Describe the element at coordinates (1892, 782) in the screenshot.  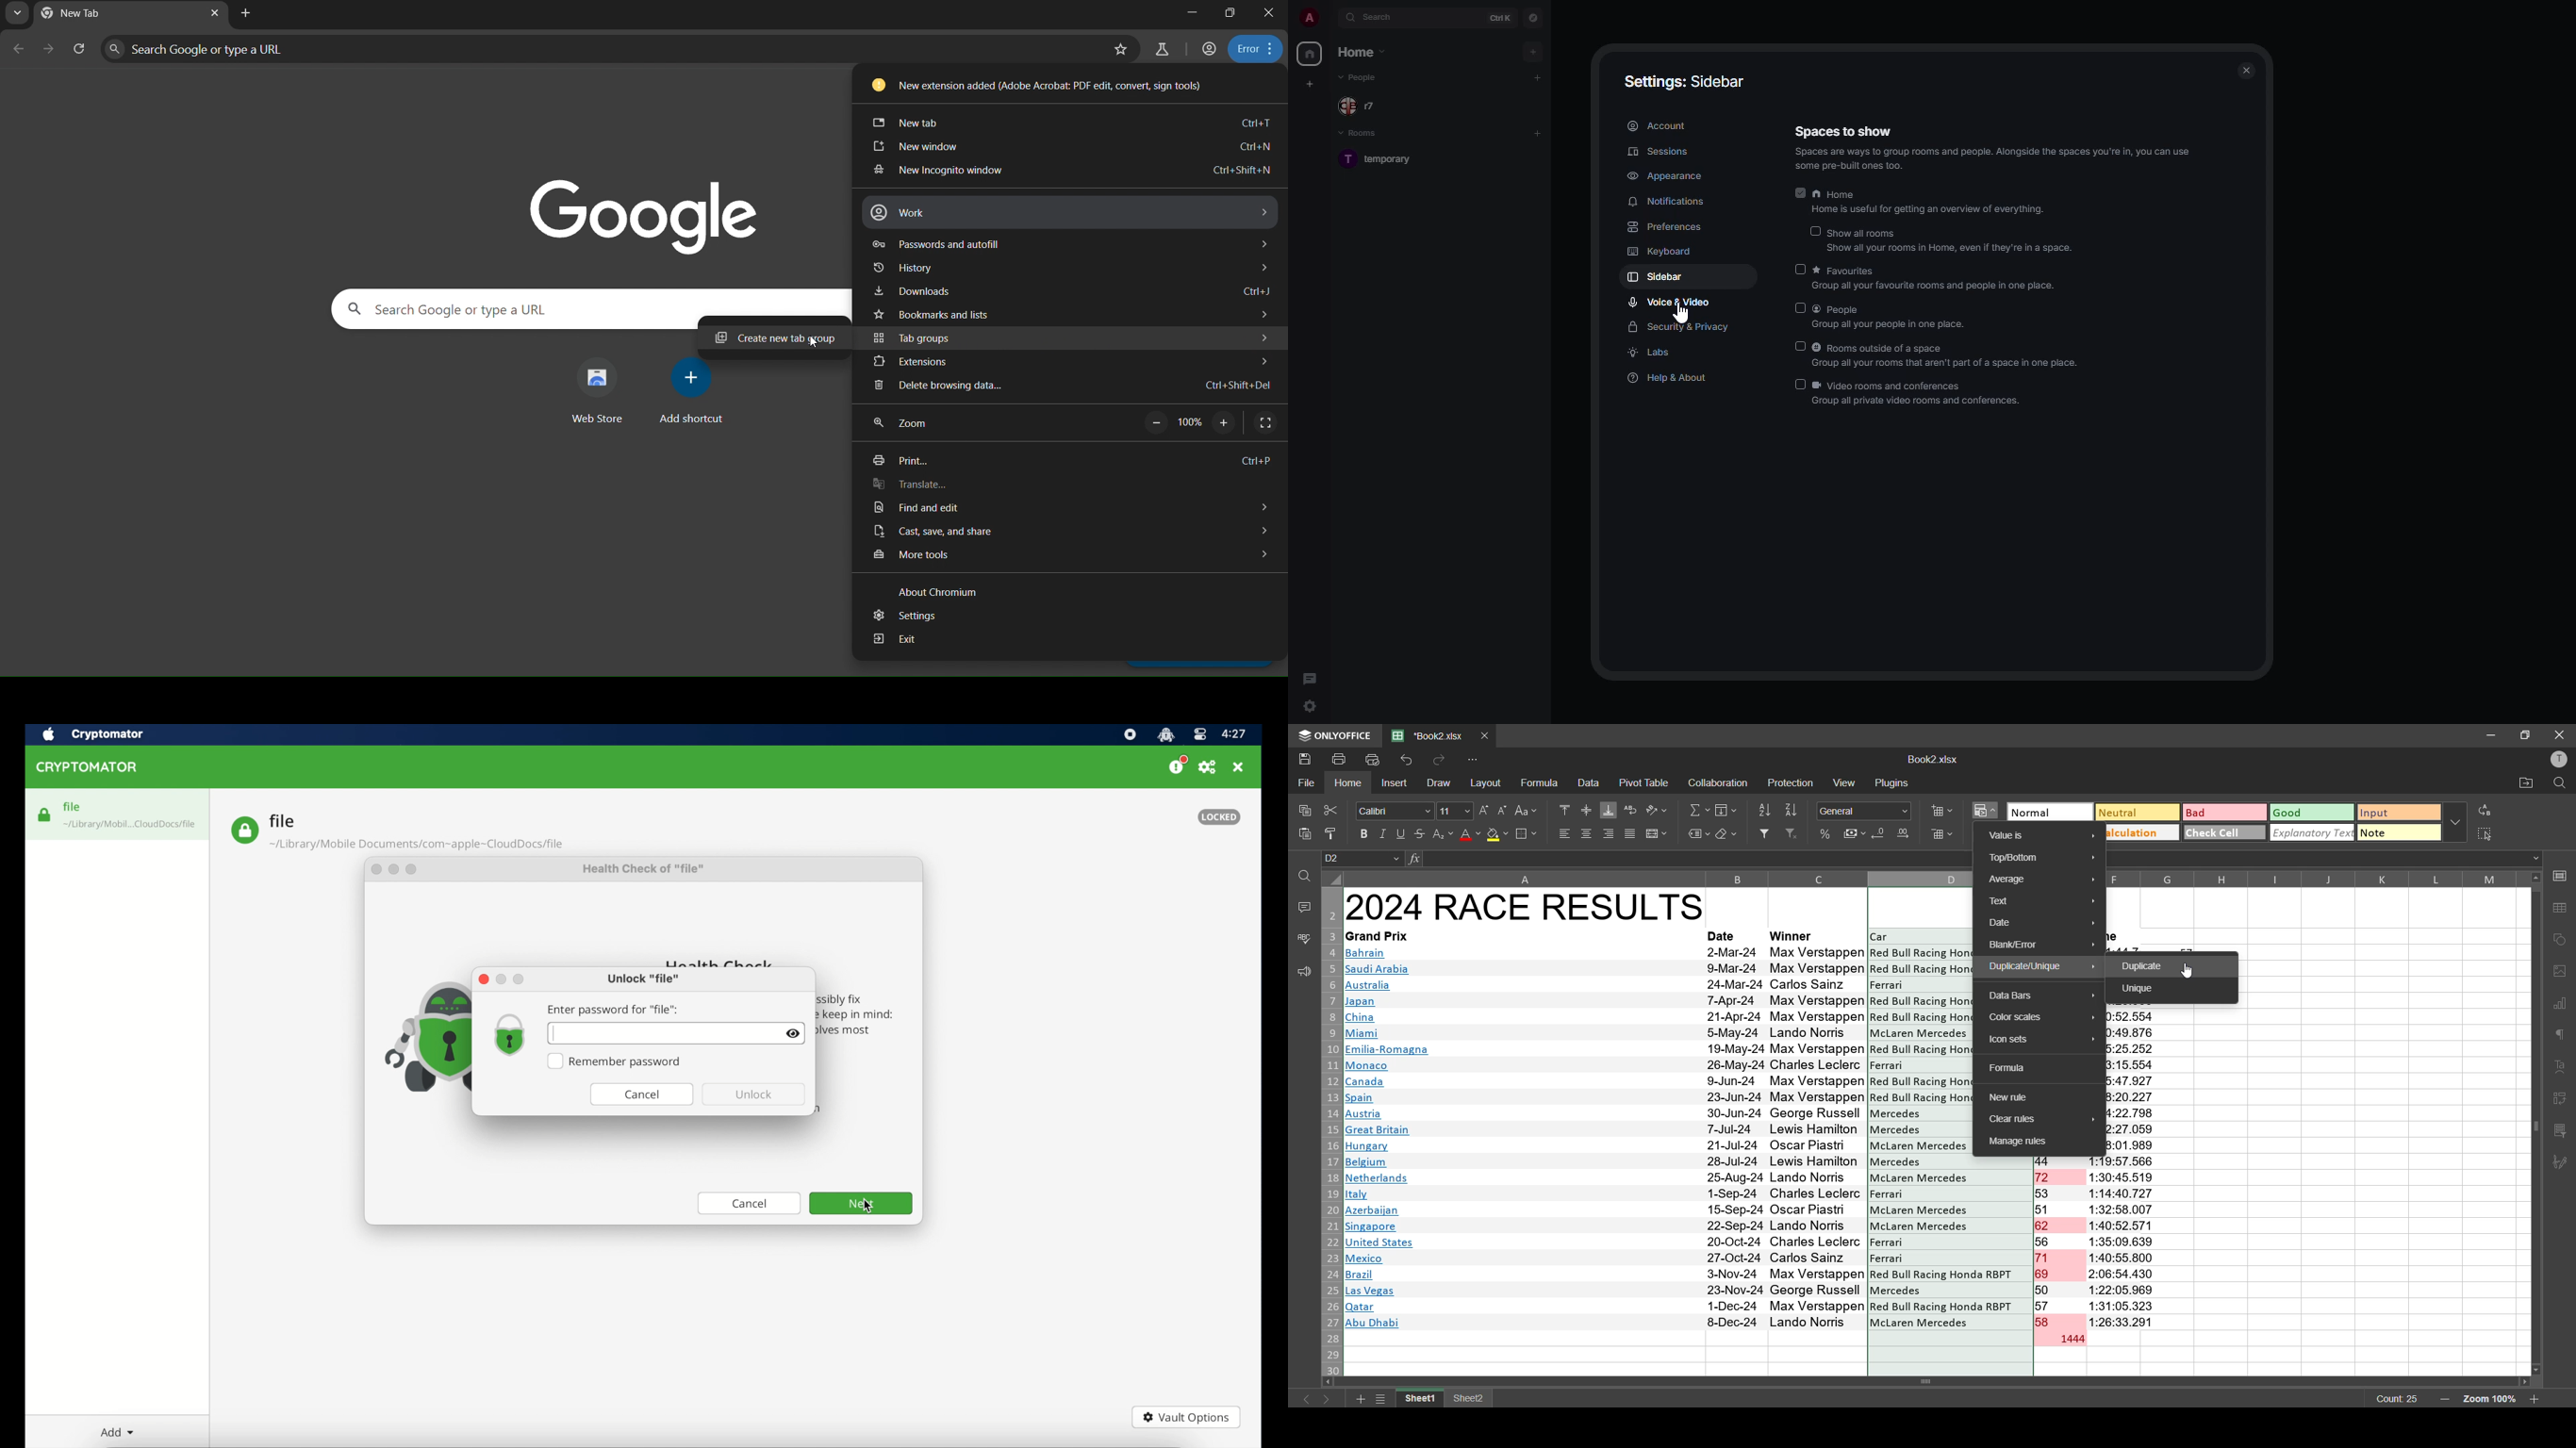
I see `plugins` at that location.